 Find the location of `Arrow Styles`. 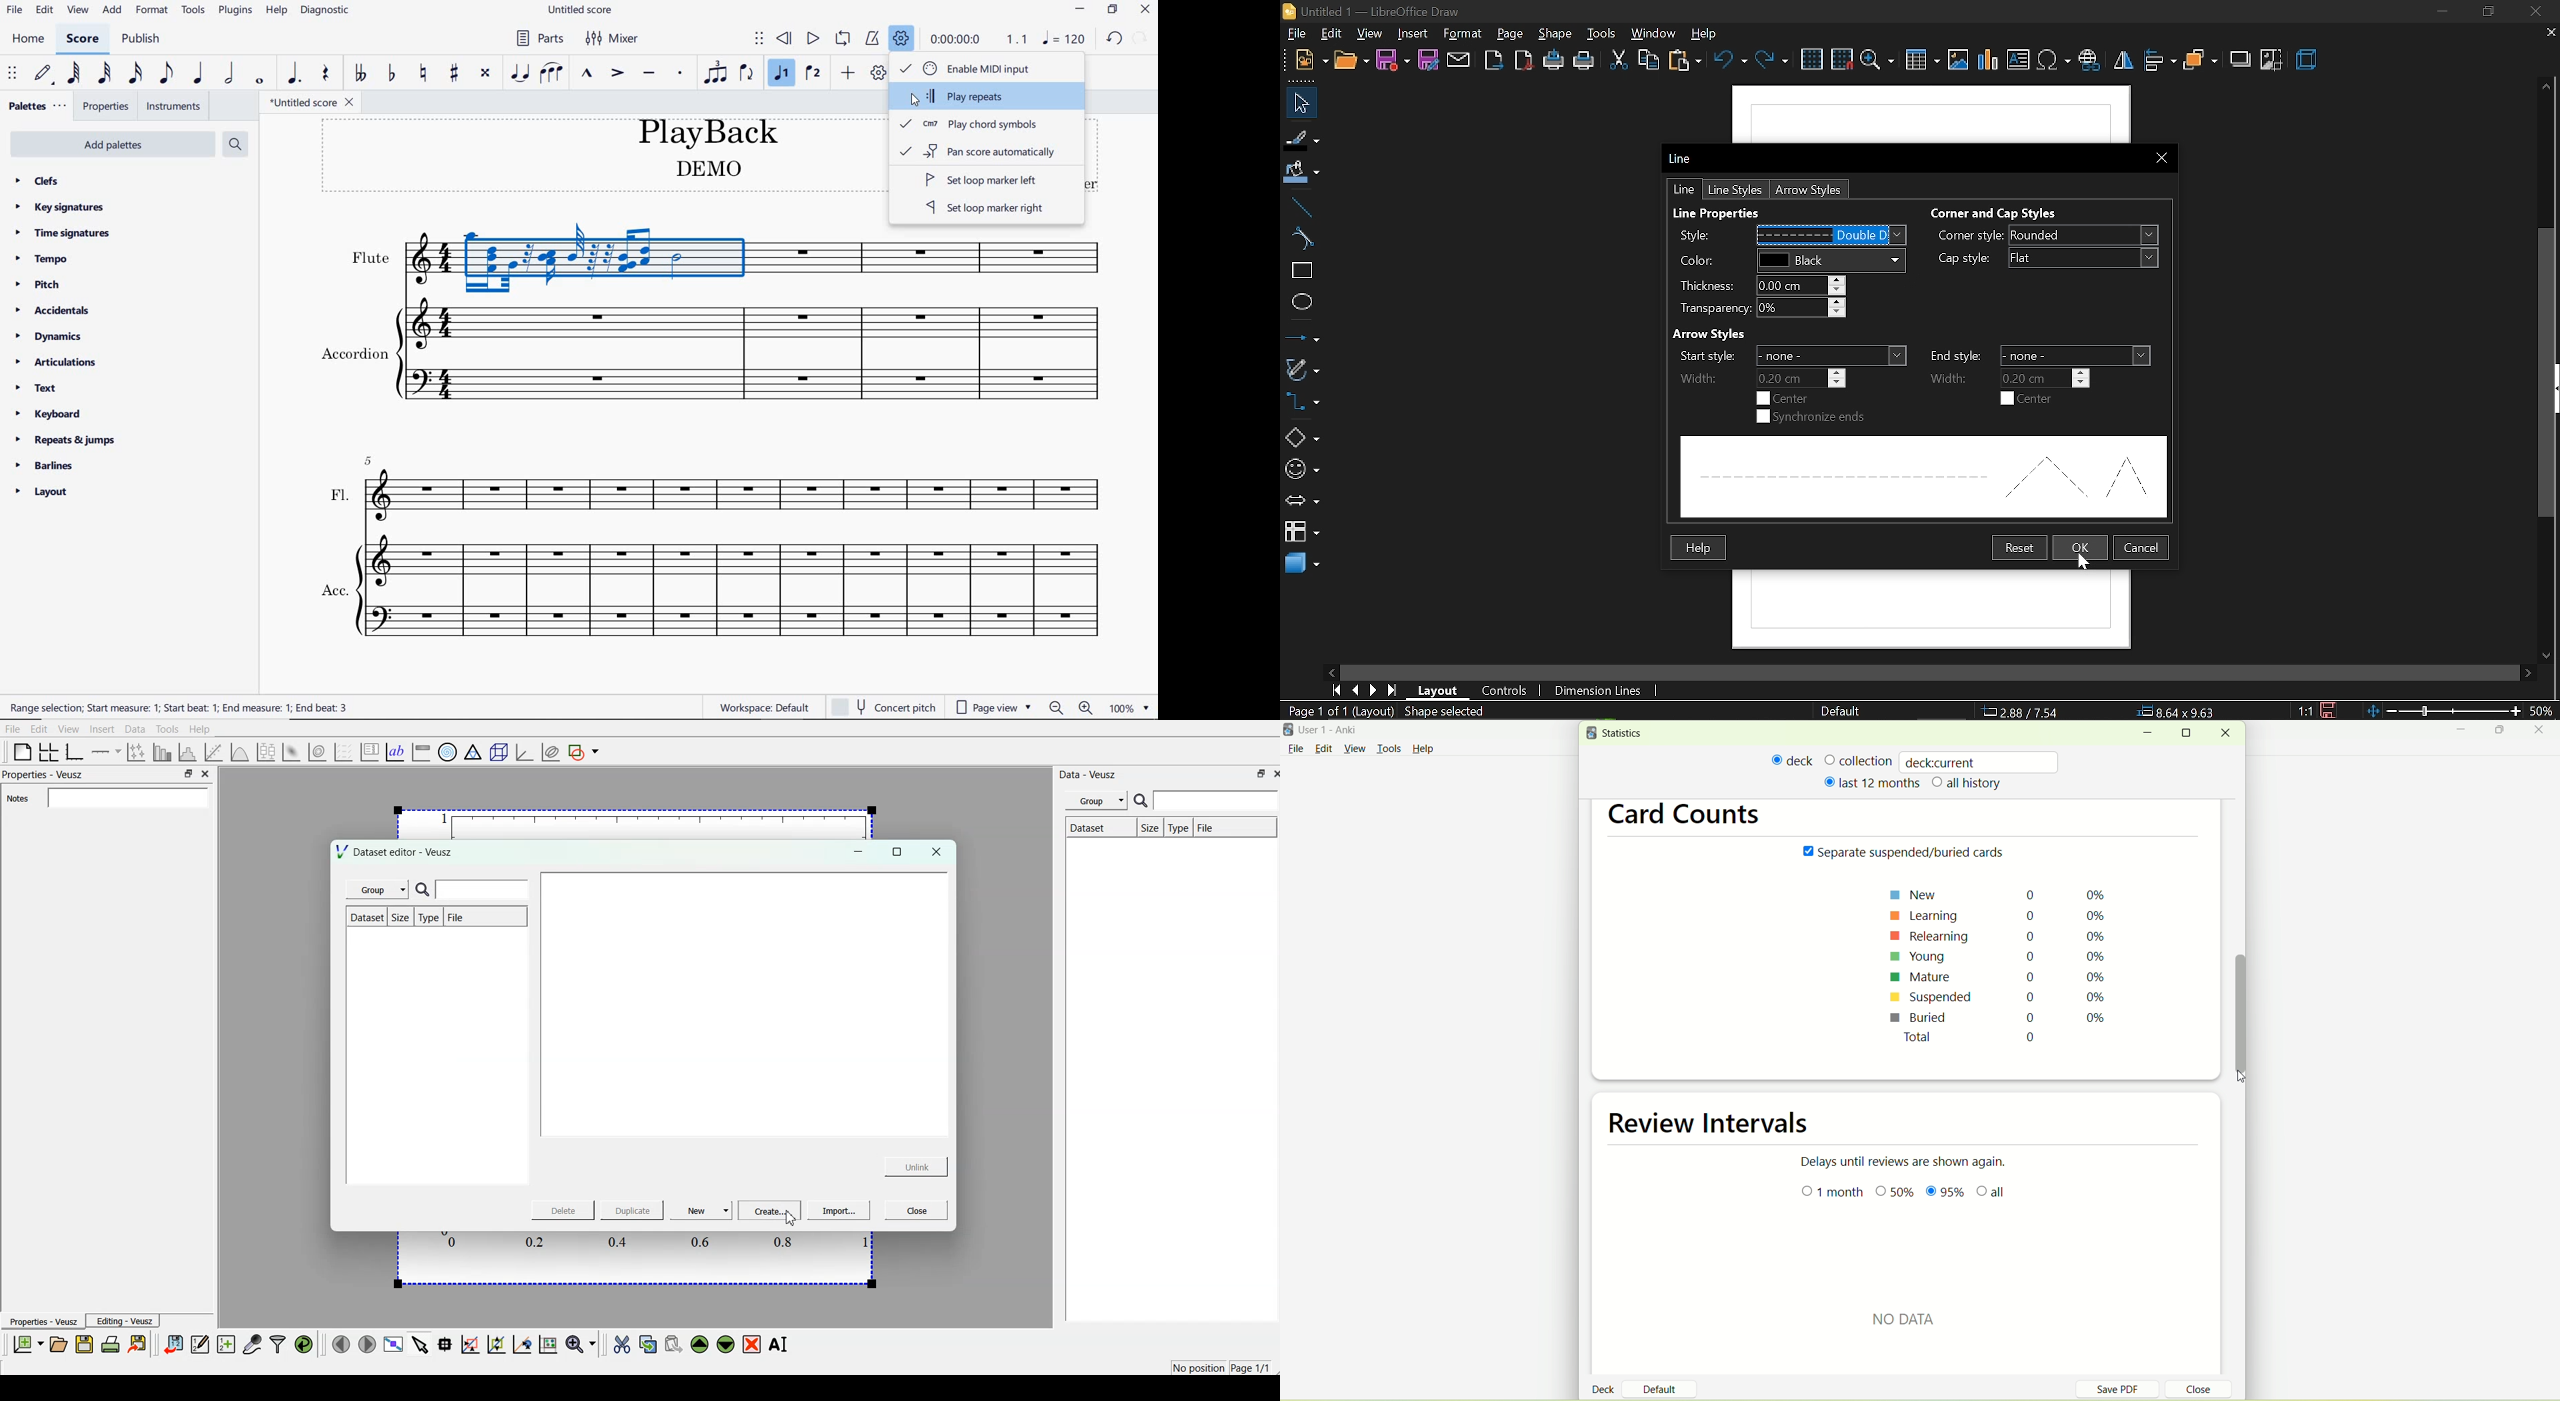

Arrow Styles is located at coordinates (1720, 332).